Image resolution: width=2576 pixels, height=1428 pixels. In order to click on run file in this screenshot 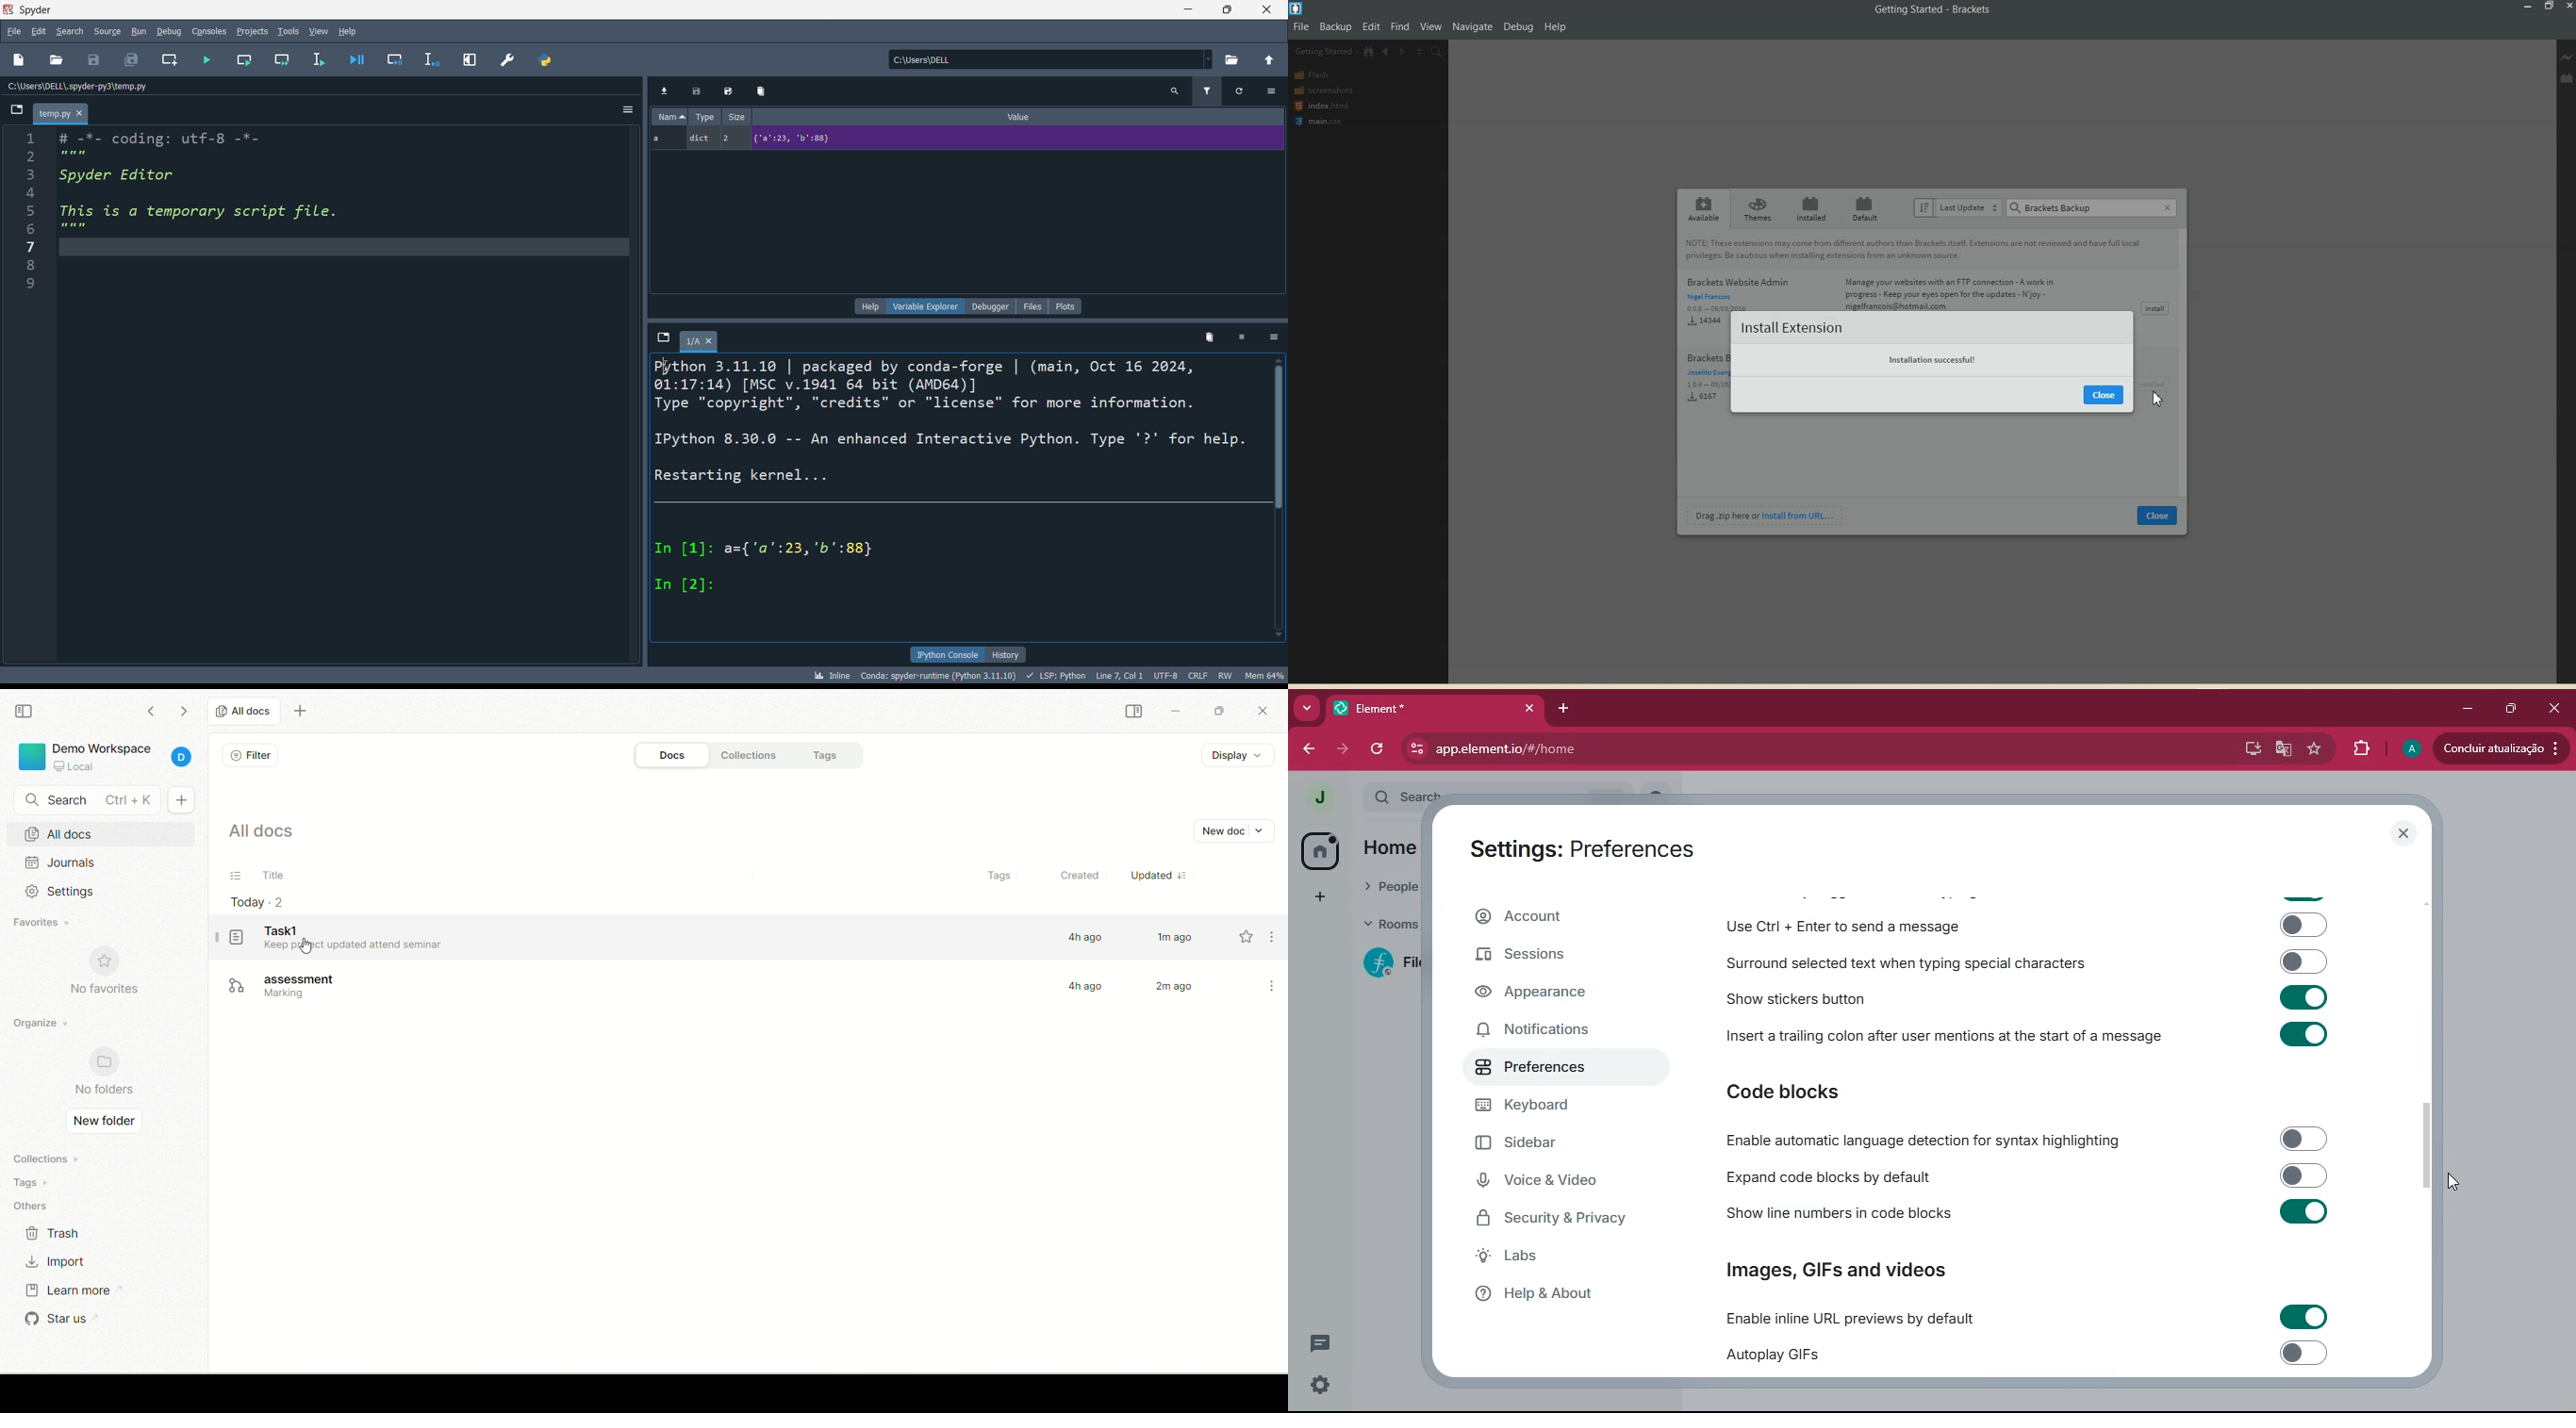, I will do `click(208, 58)`.